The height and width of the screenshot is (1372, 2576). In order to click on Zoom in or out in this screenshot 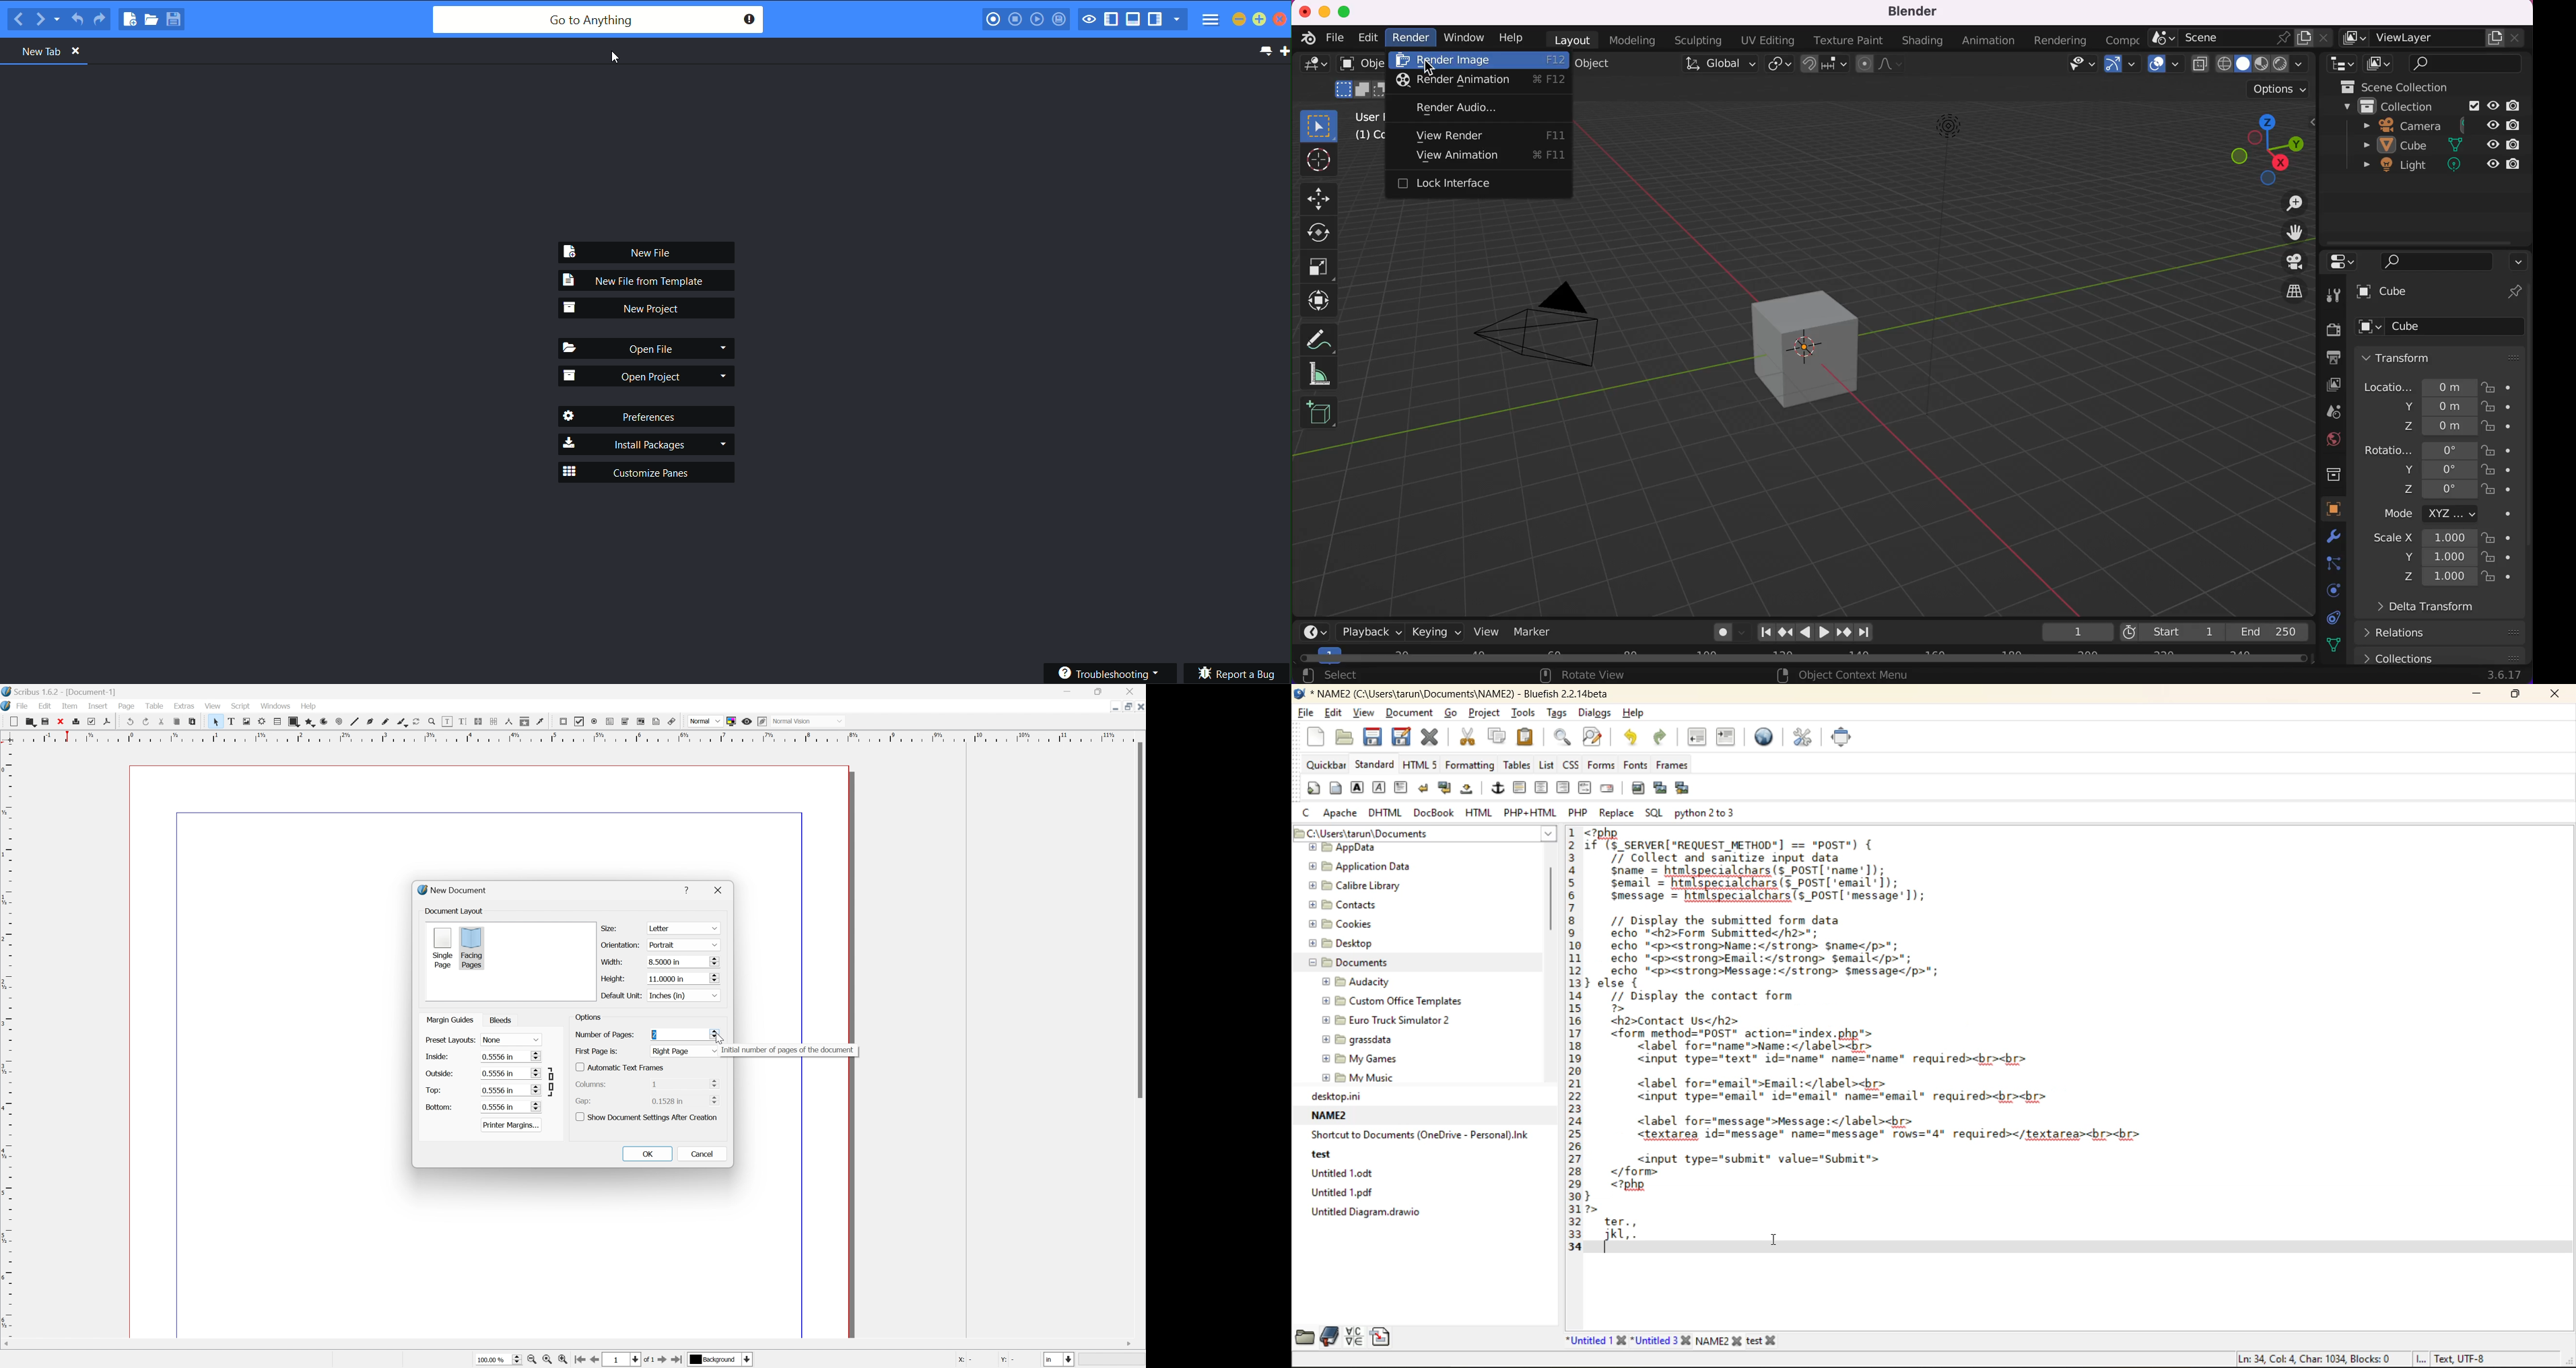, I will do `click(431, 720)`.